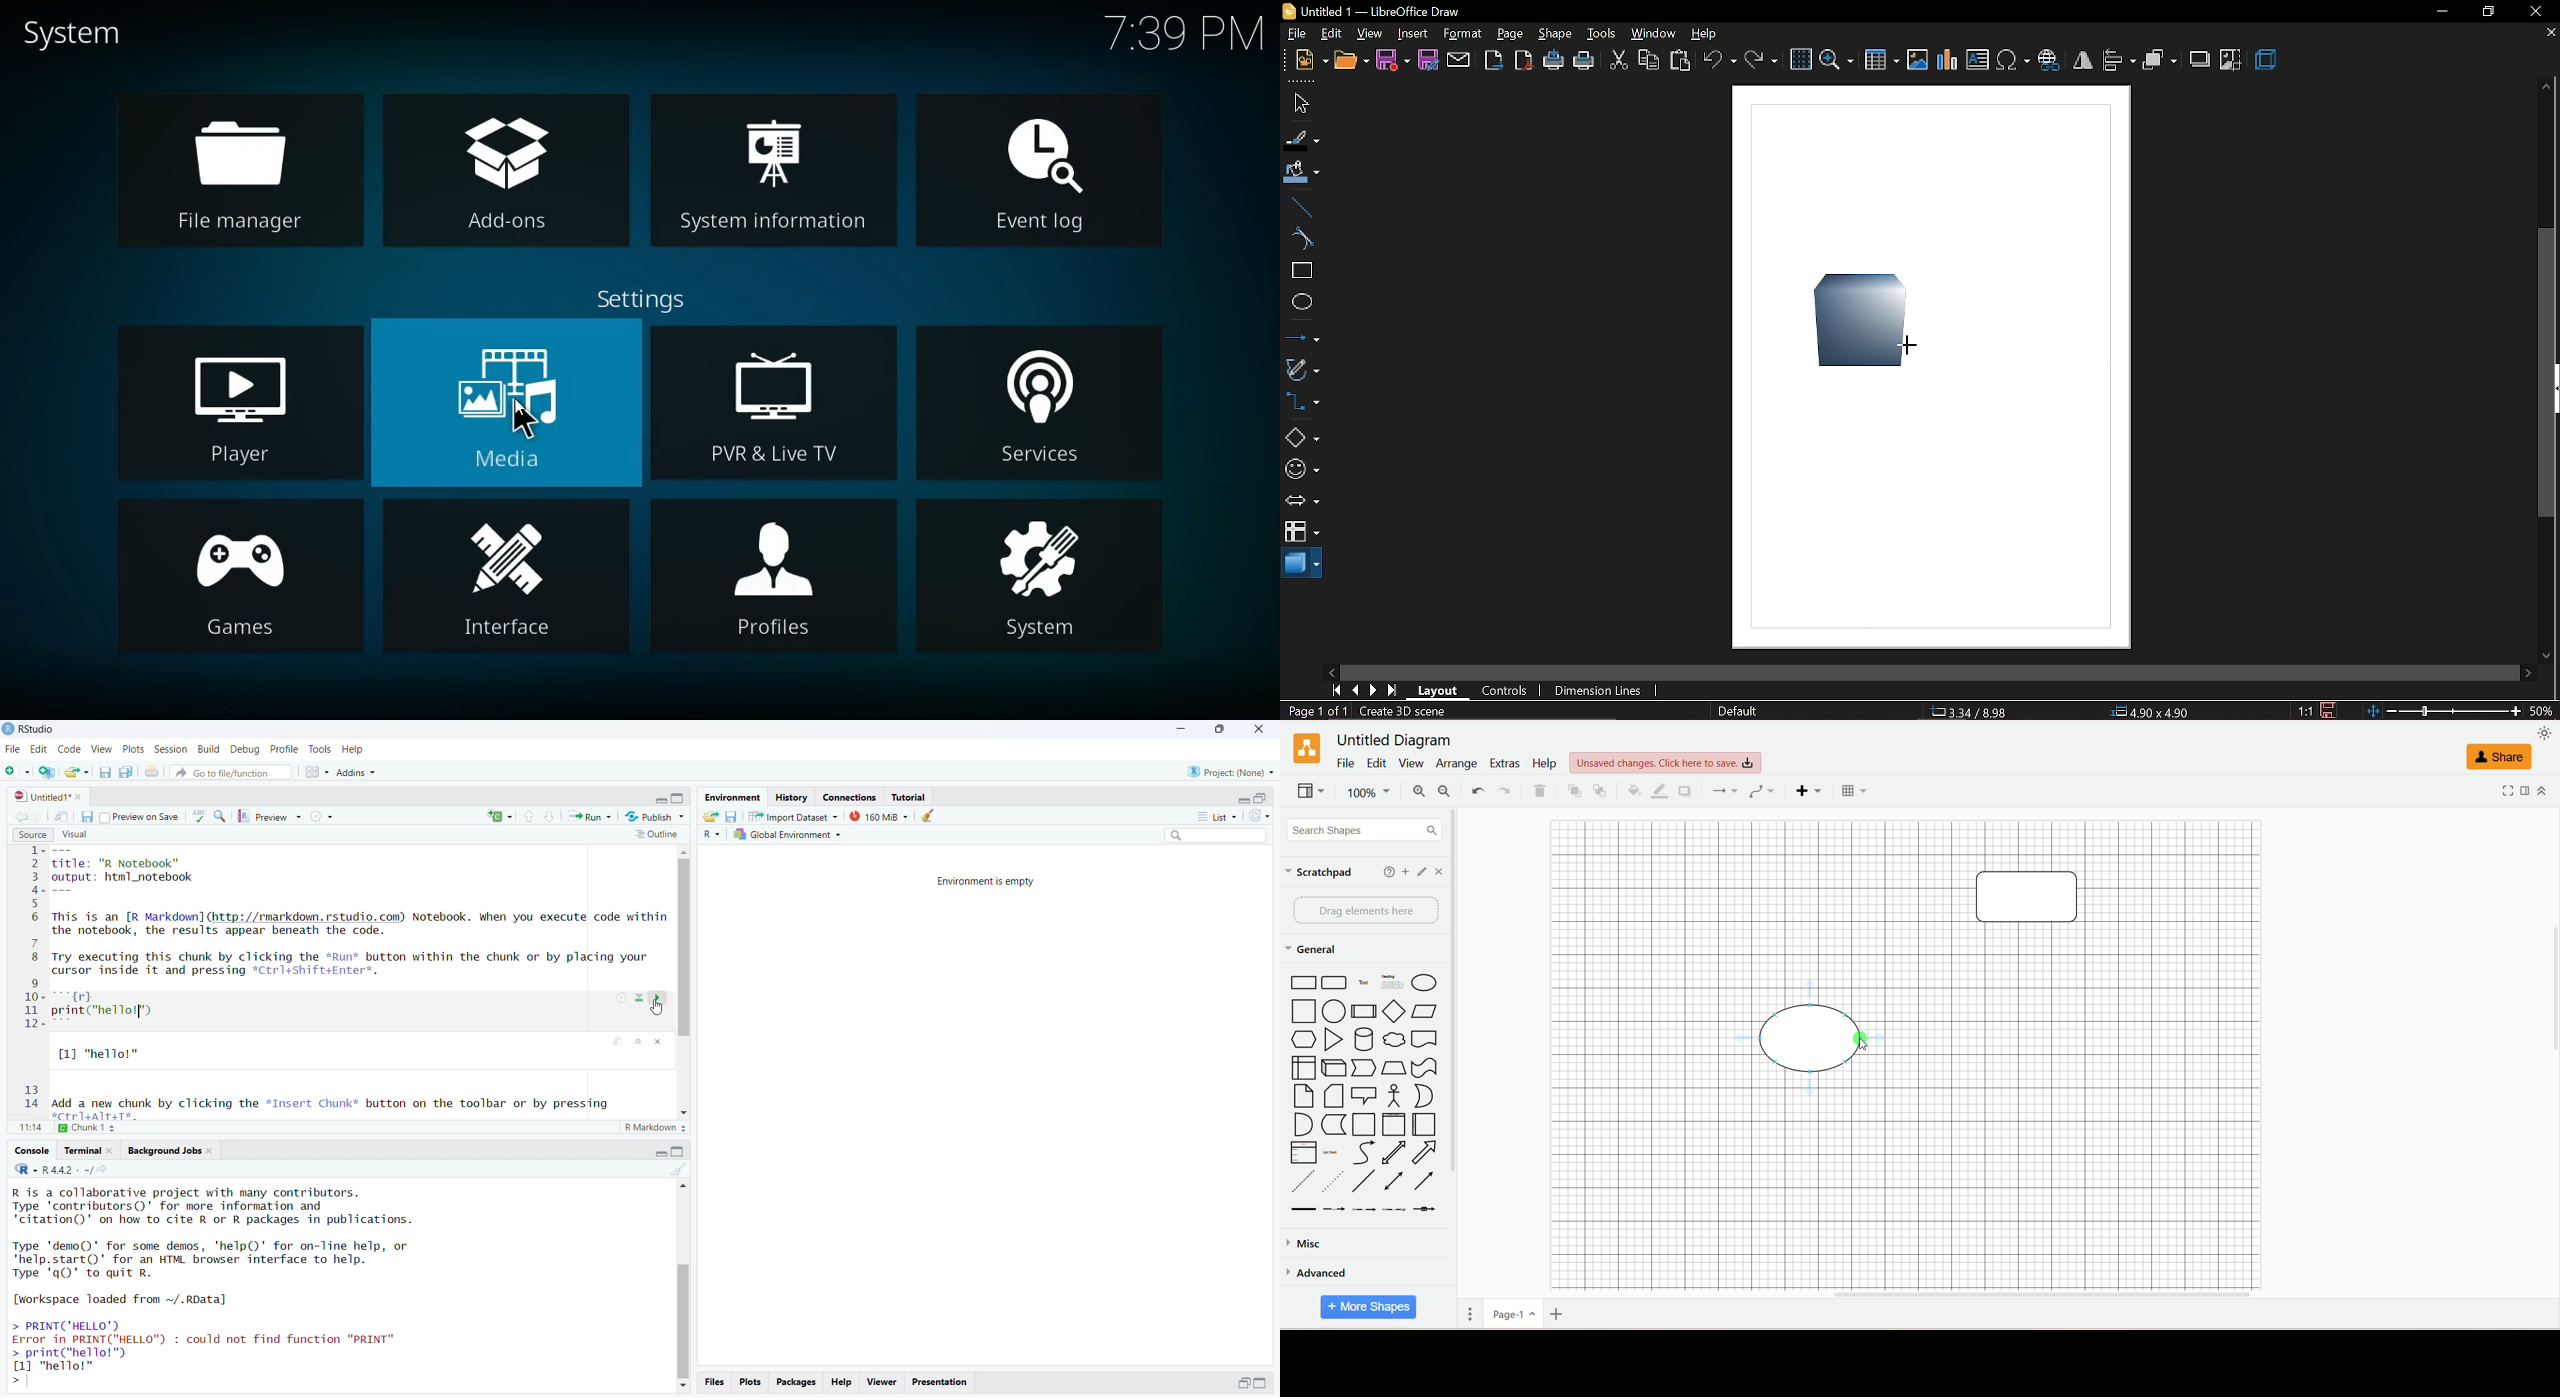  What do you see at coordinates (1667, 761) in the screenshot?
I see `view` at bounding box center [1667, 761].